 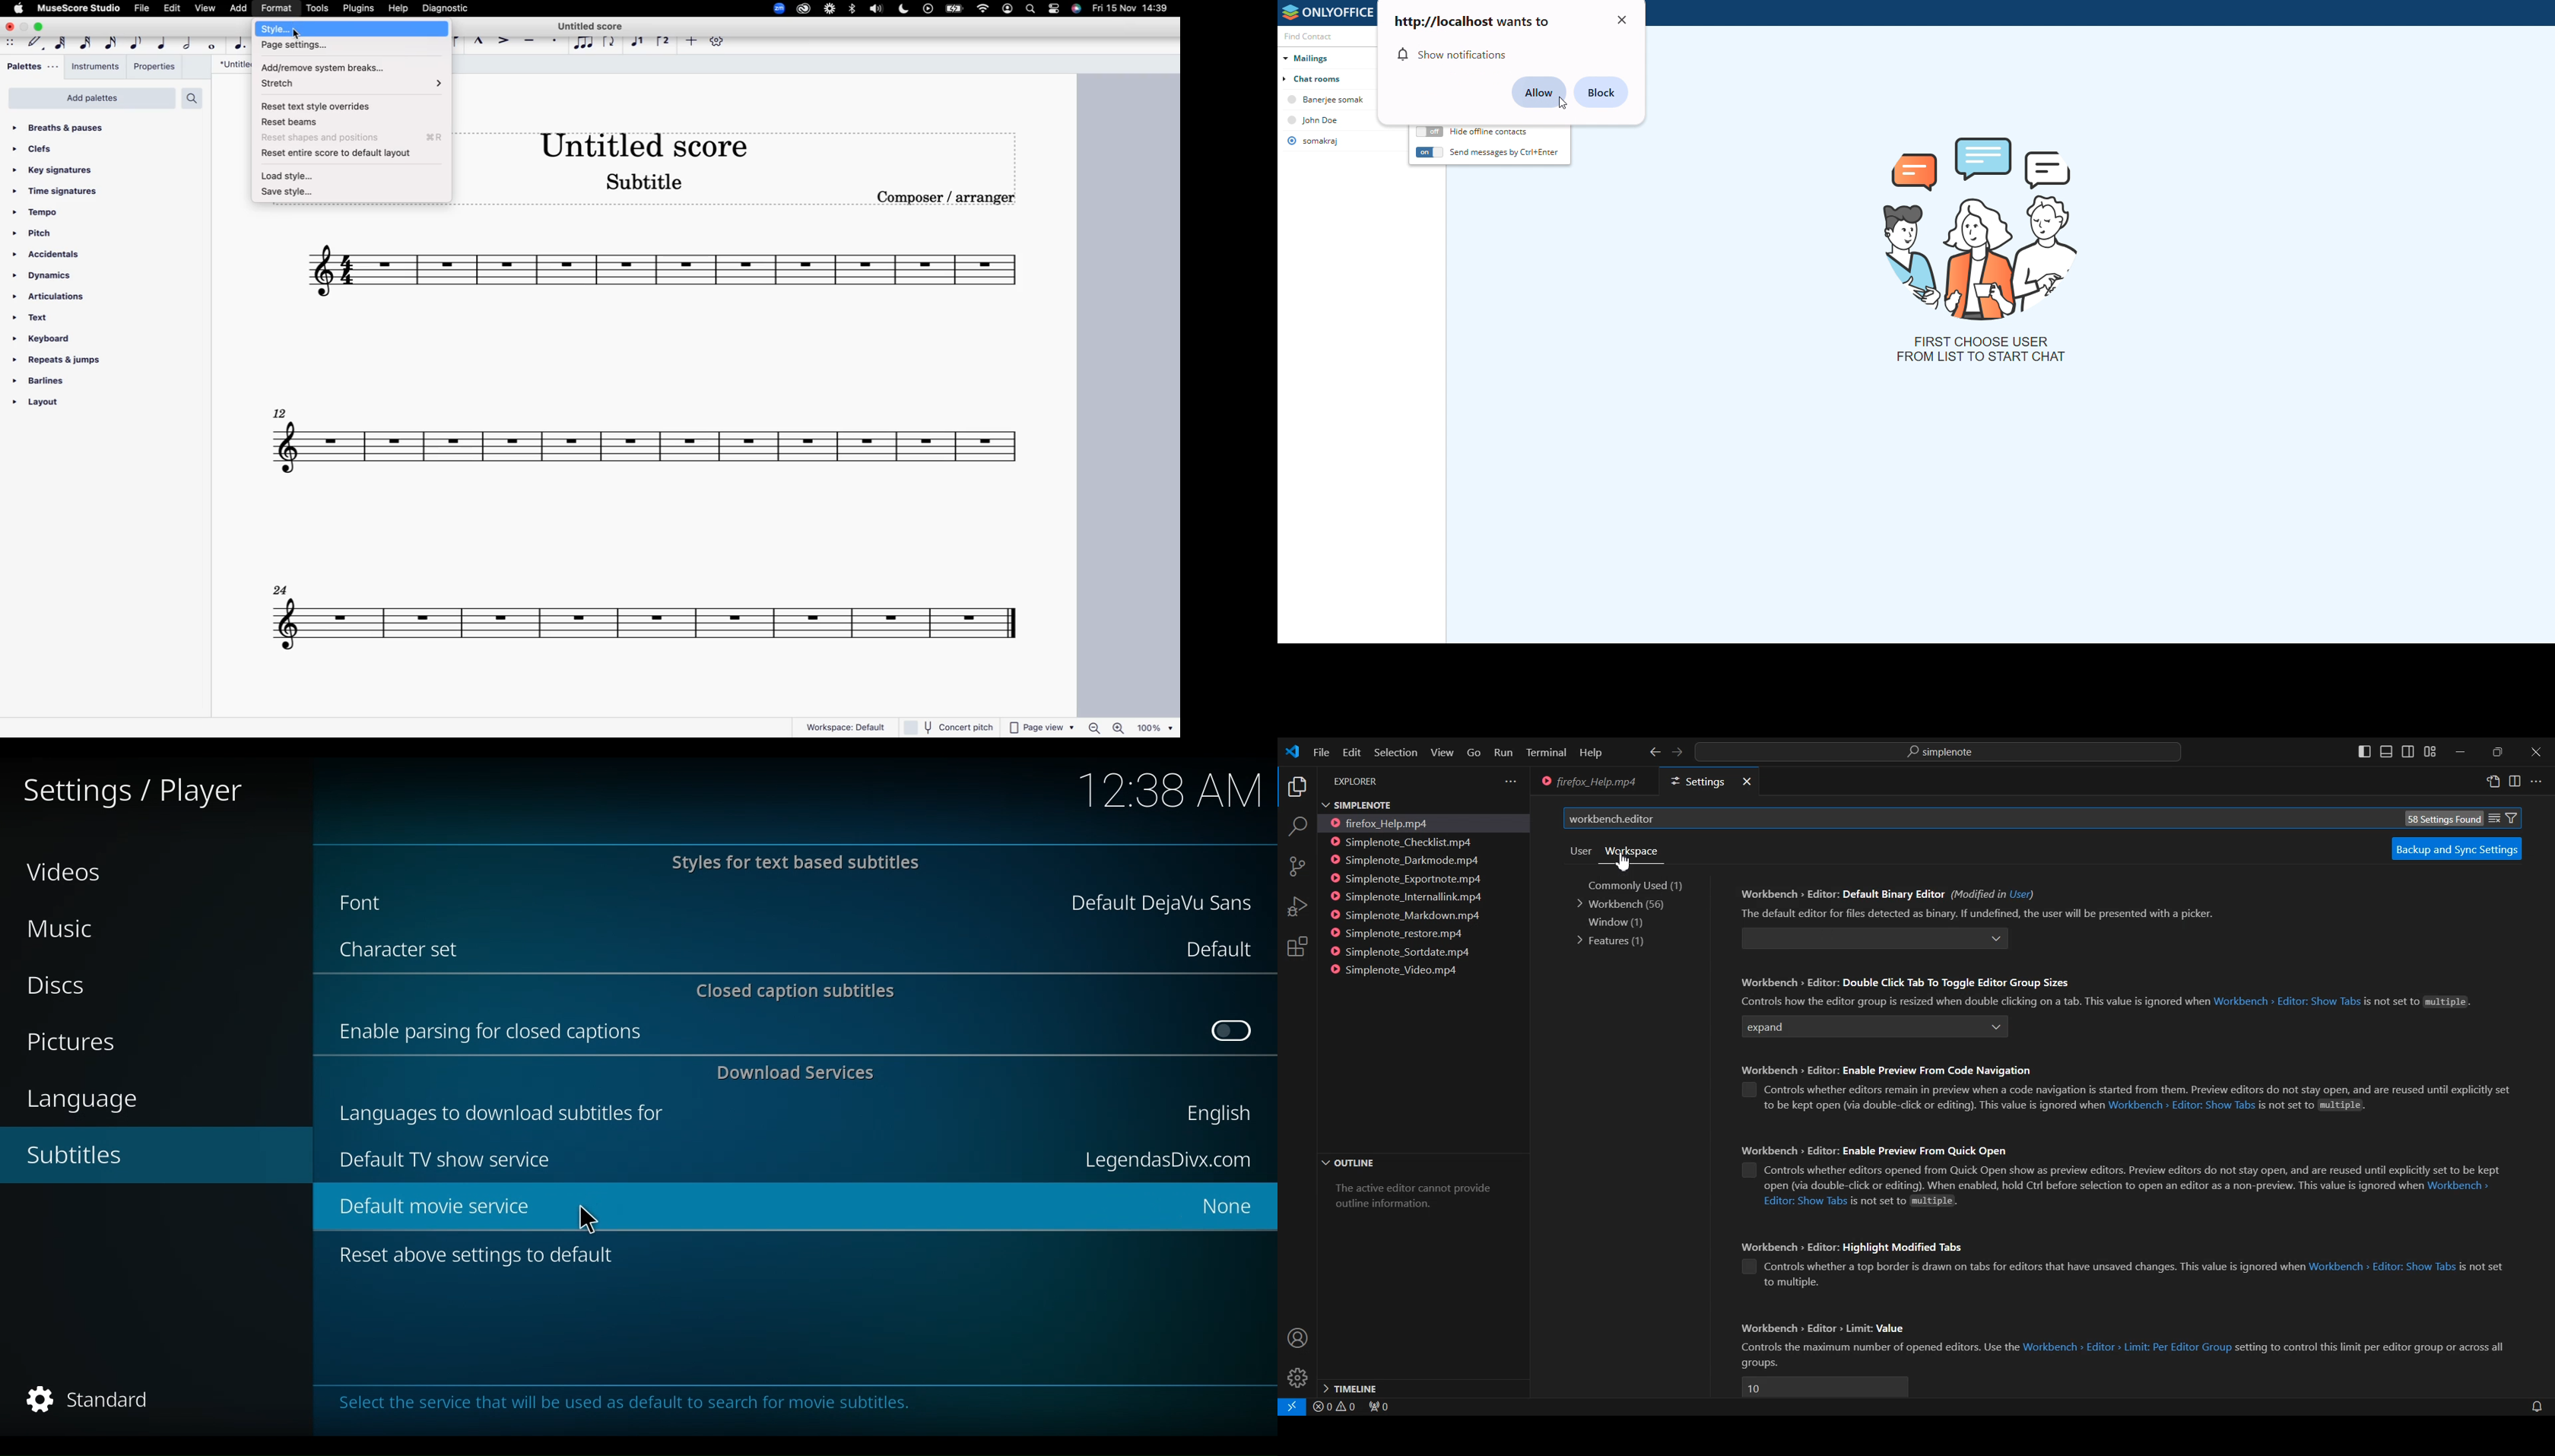 I want to click on properties, so click(x=152, y=67).